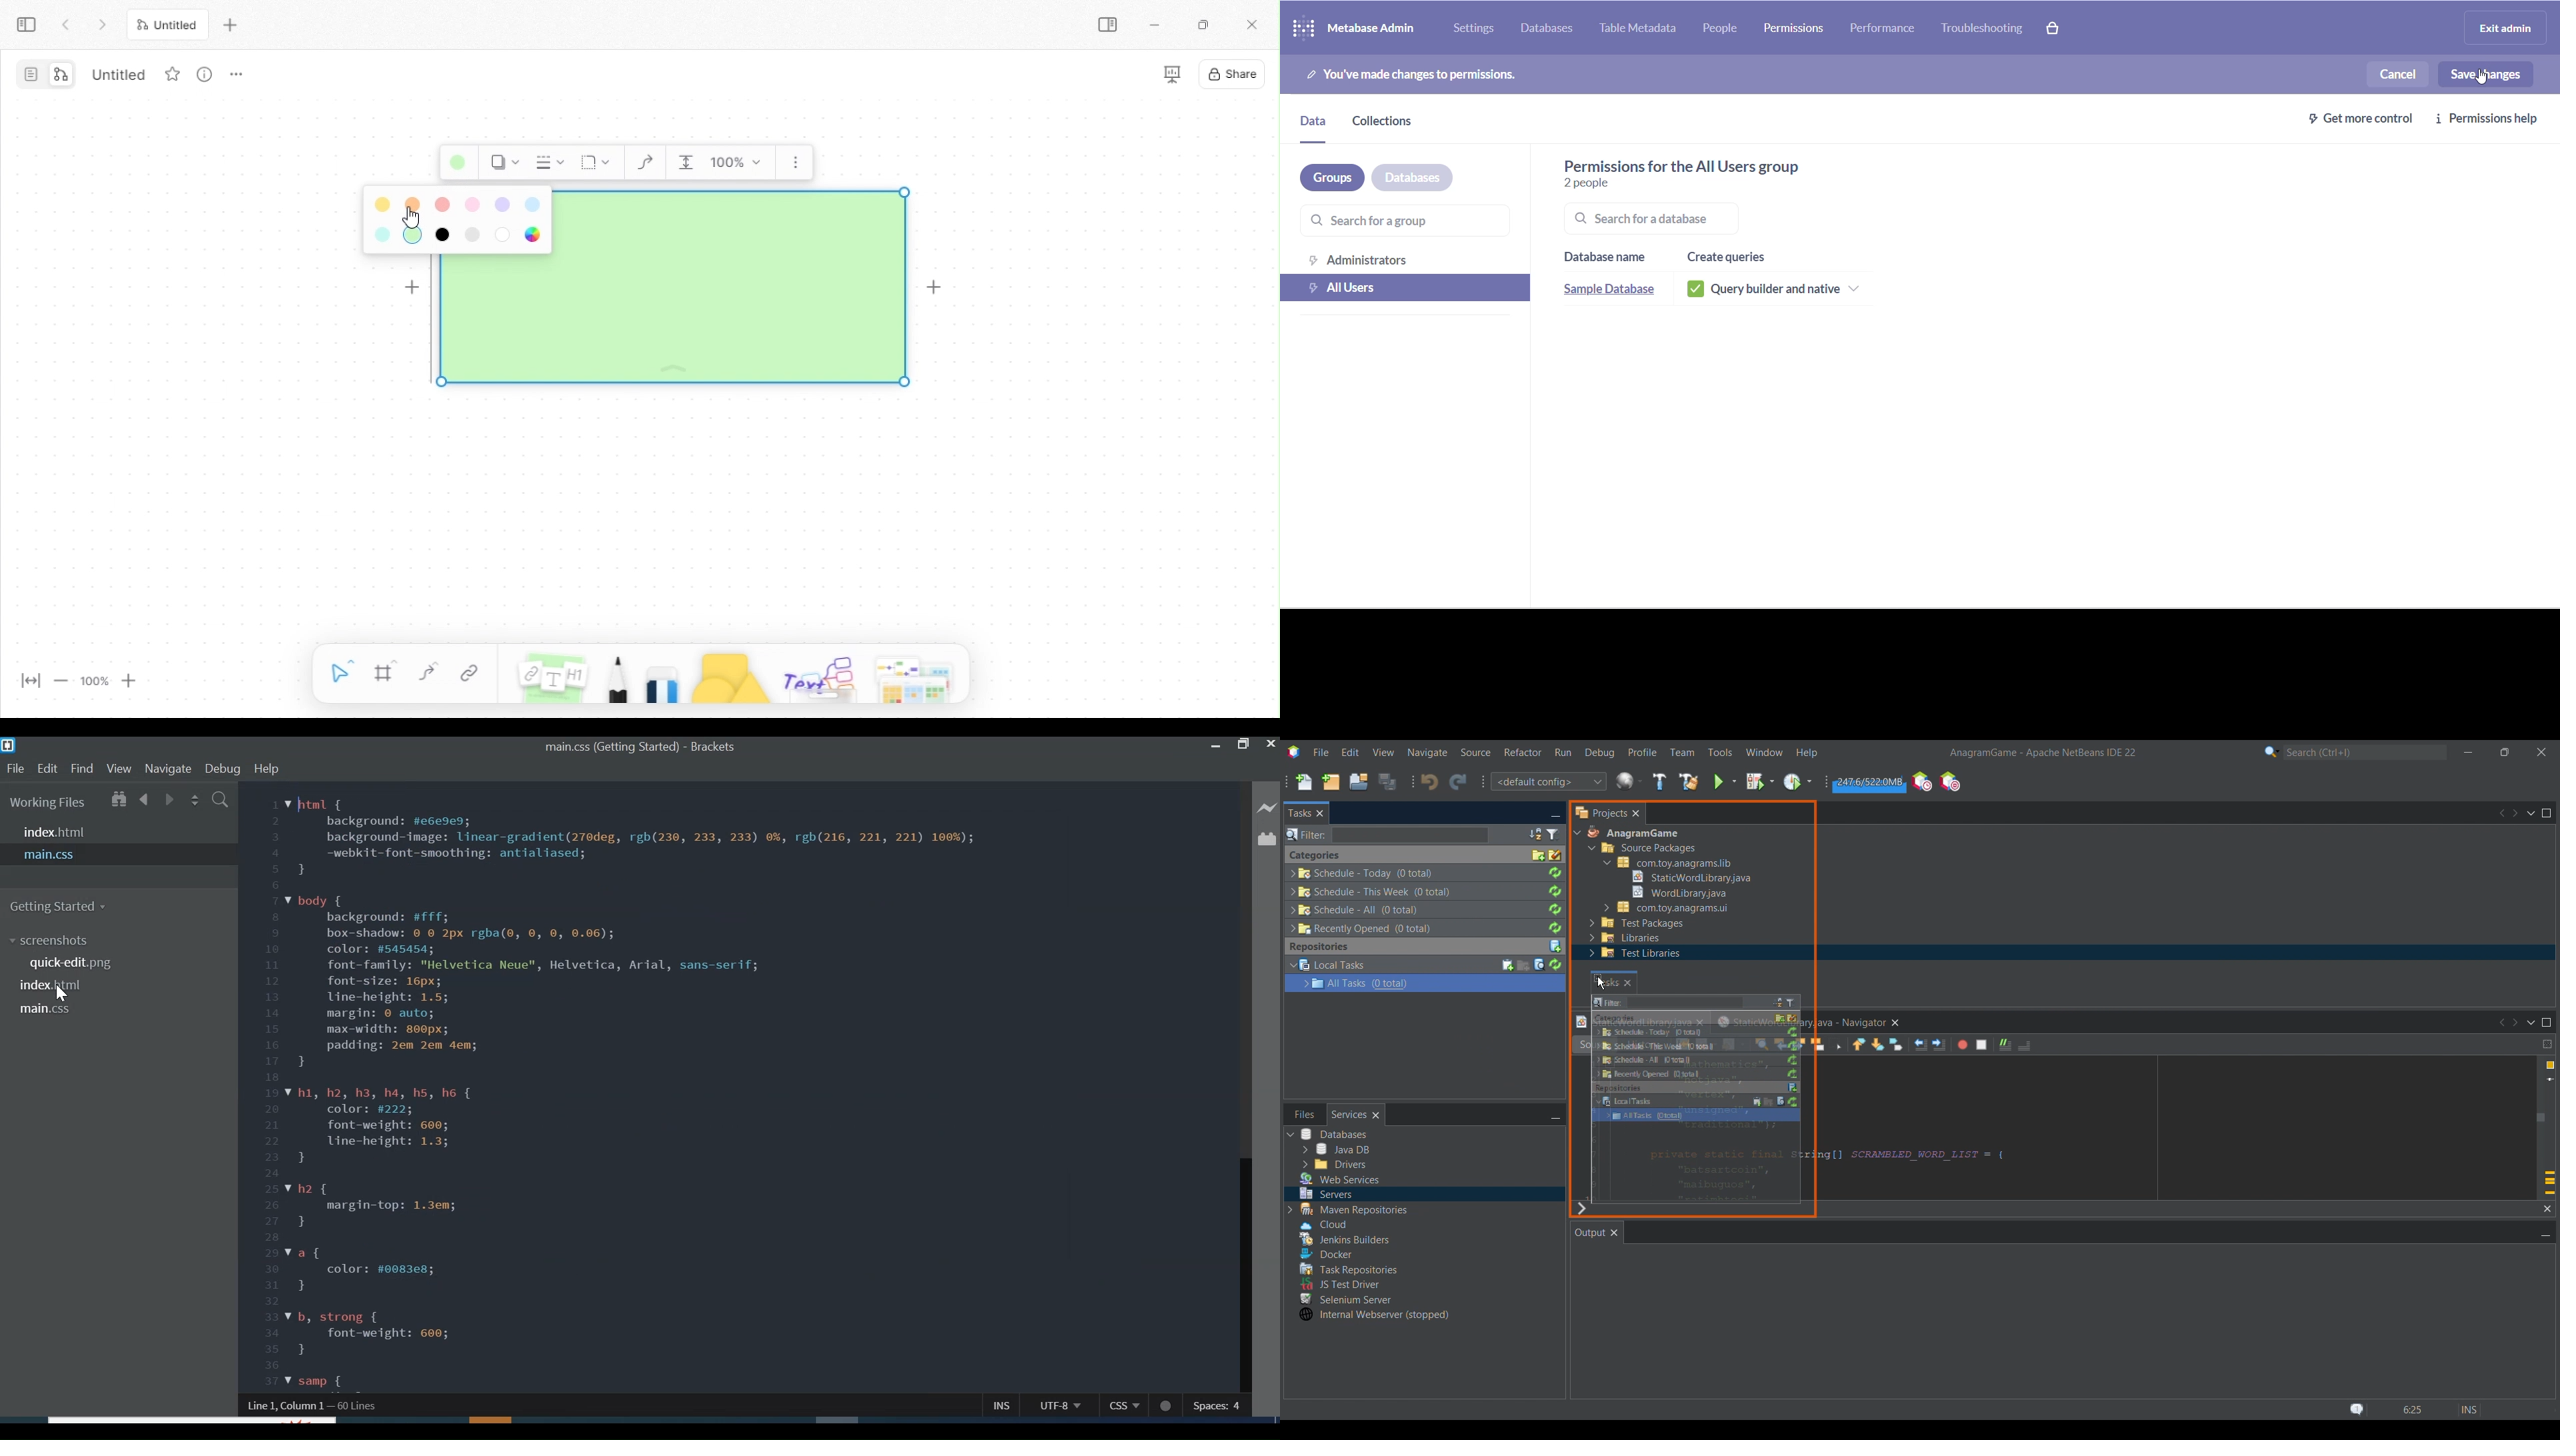 The width and height of the screenshot is (2576, 1456). Describe the element at coordinates (47, 769) in the screenshot. I see `Edit` at that location.